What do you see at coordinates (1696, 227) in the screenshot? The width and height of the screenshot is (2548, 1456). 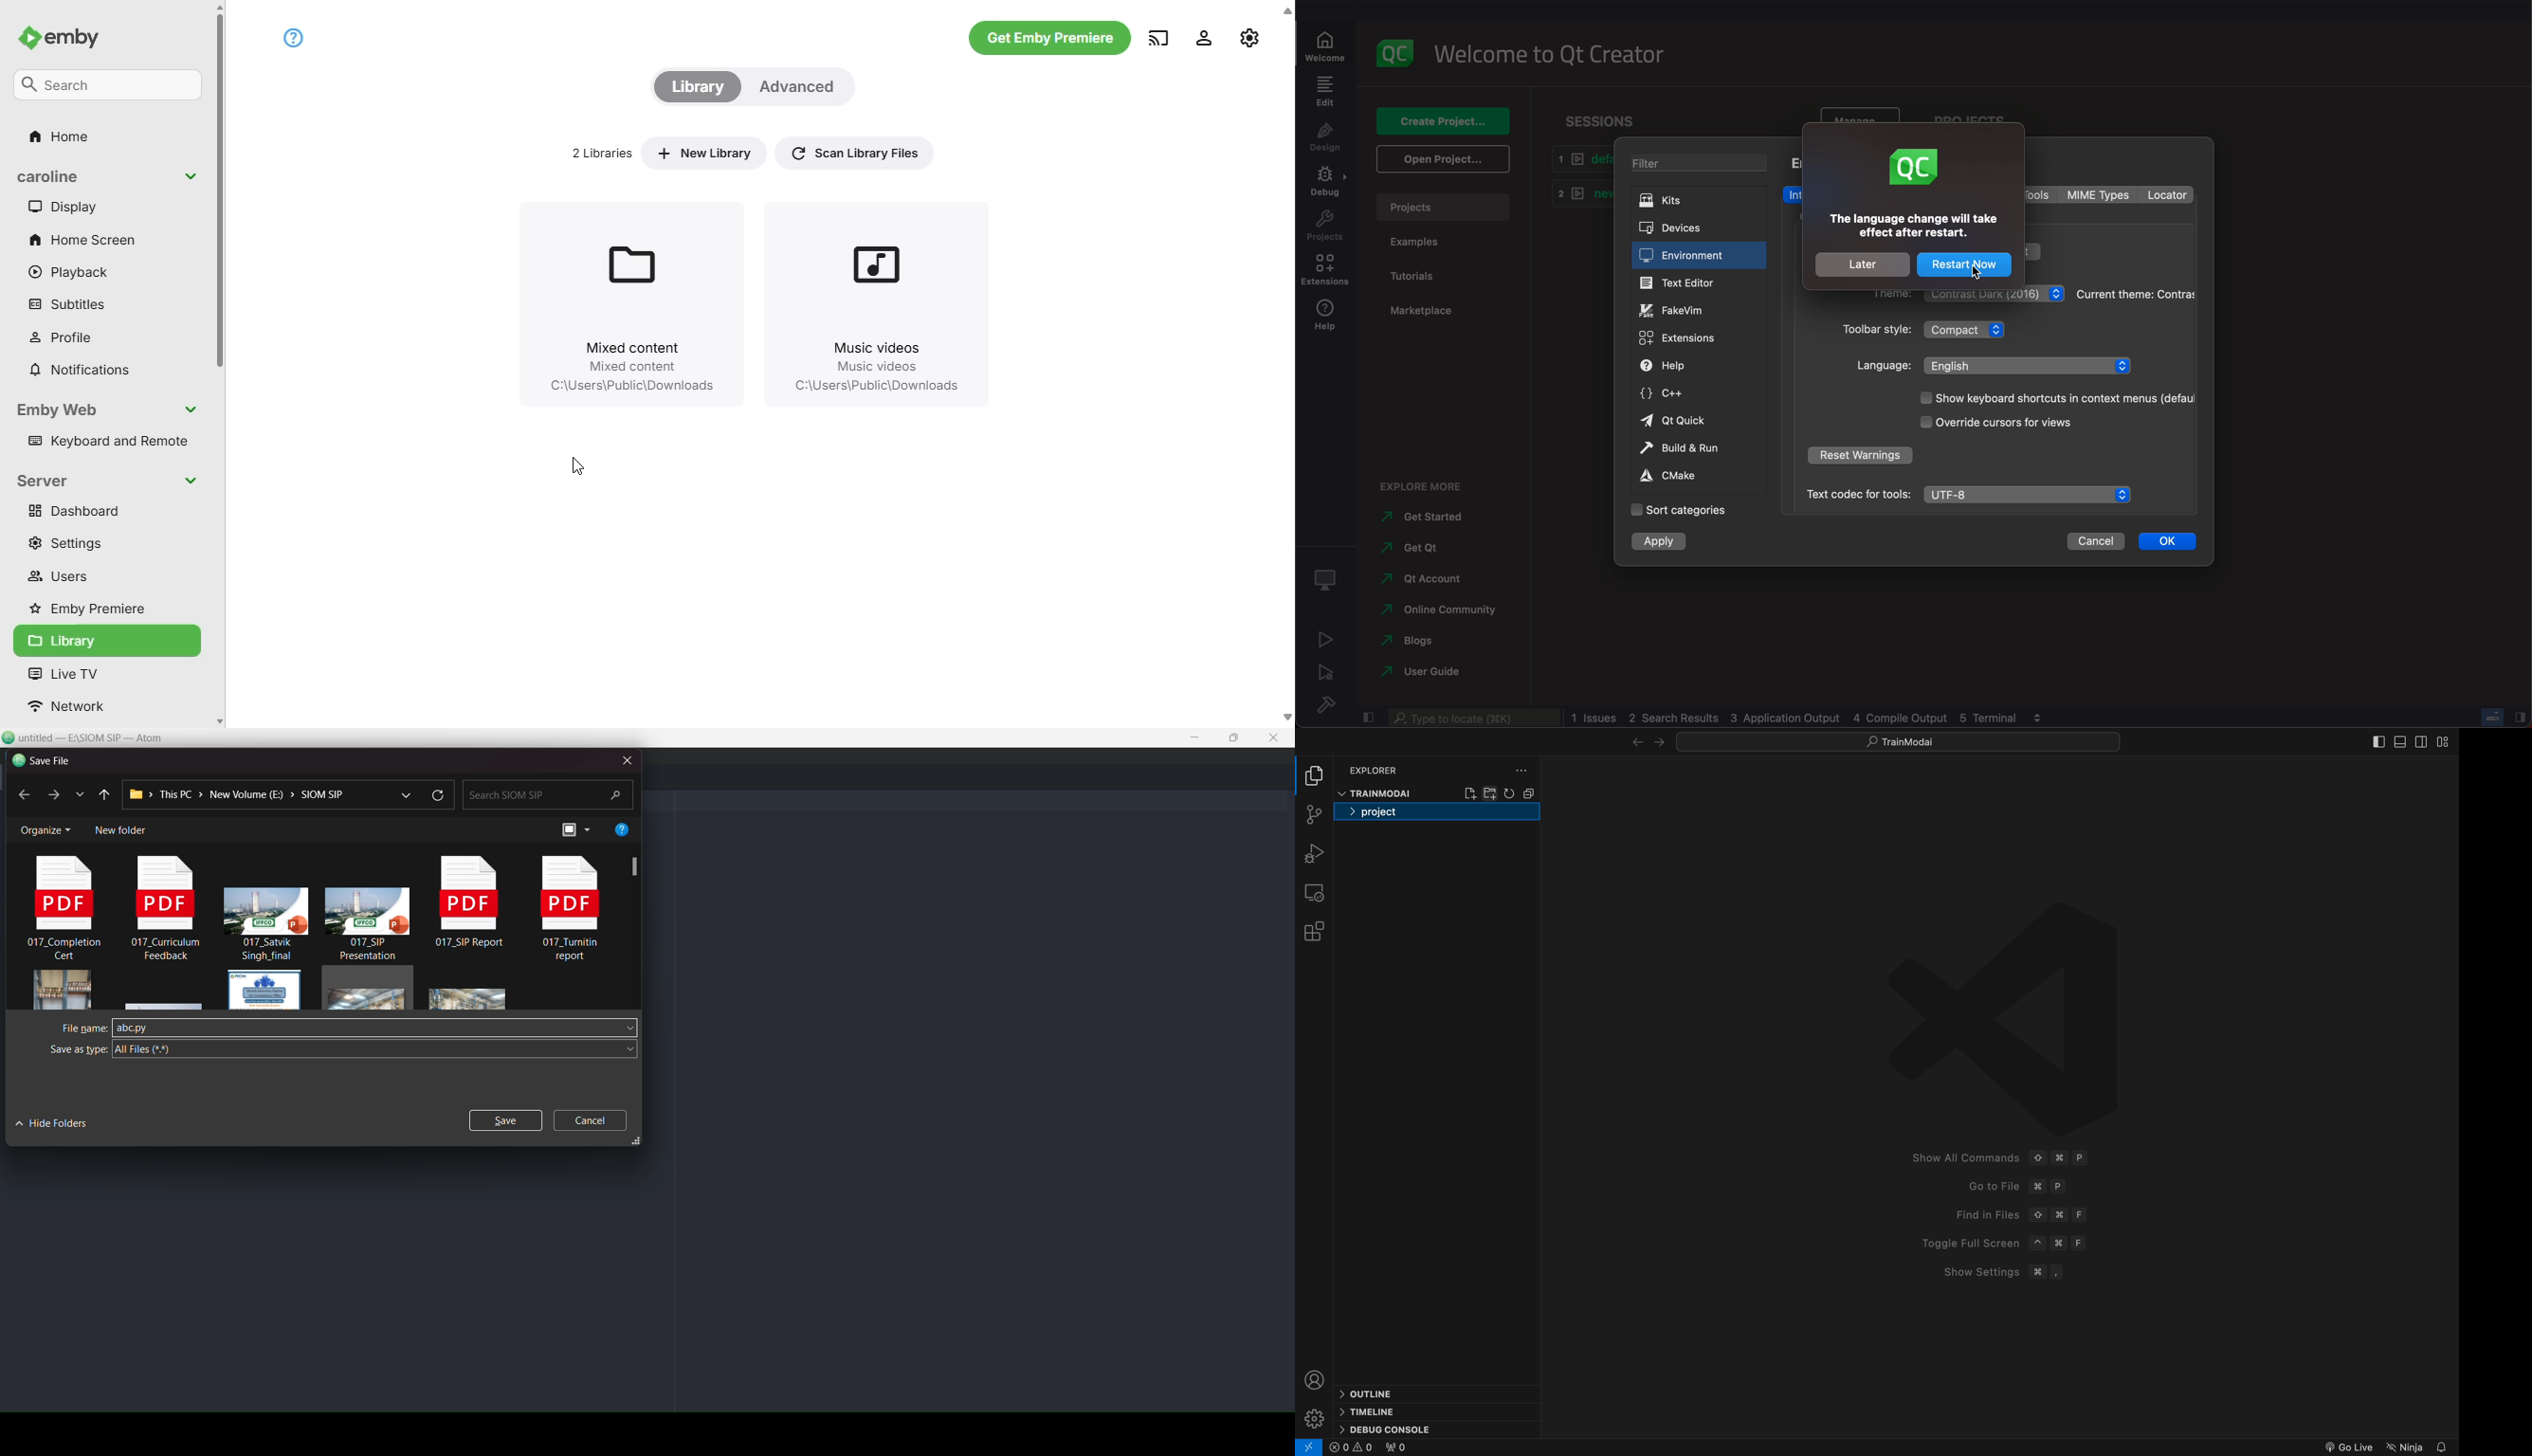 I see `devicess` at bounding box center [1696, 227].